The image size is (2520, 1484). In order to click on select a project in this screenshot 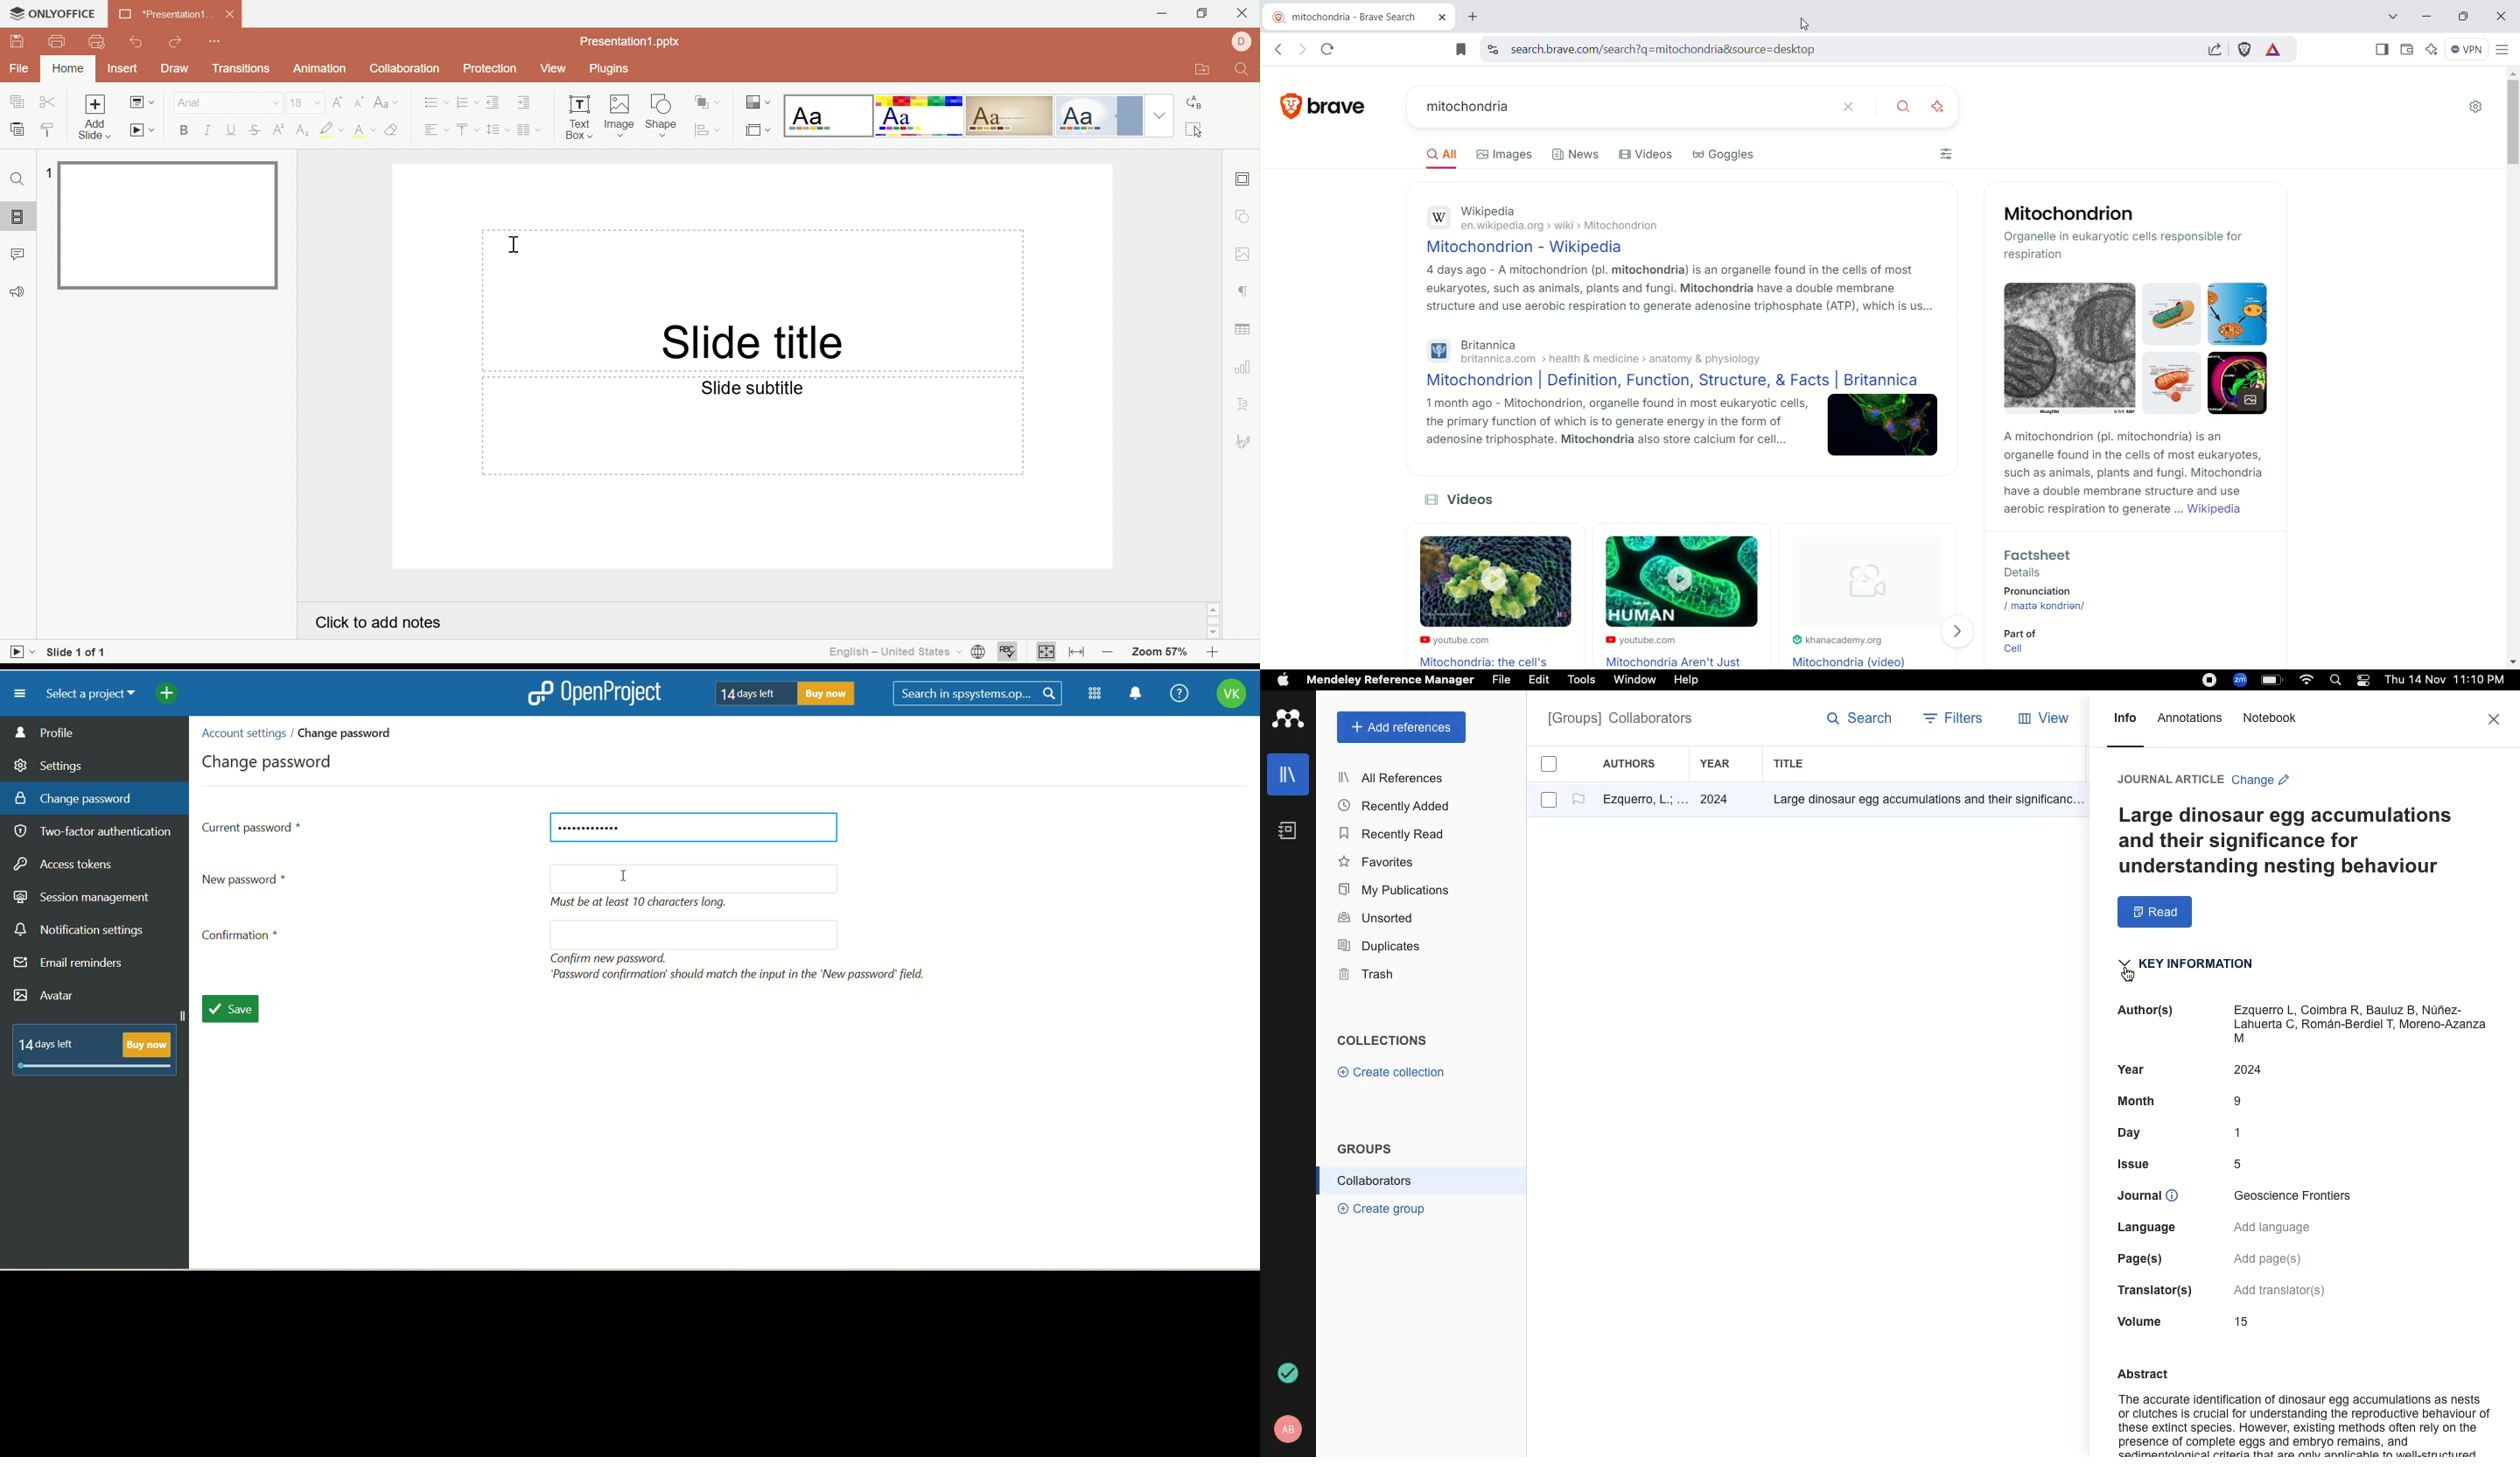, I will do `click(85, 694)`.